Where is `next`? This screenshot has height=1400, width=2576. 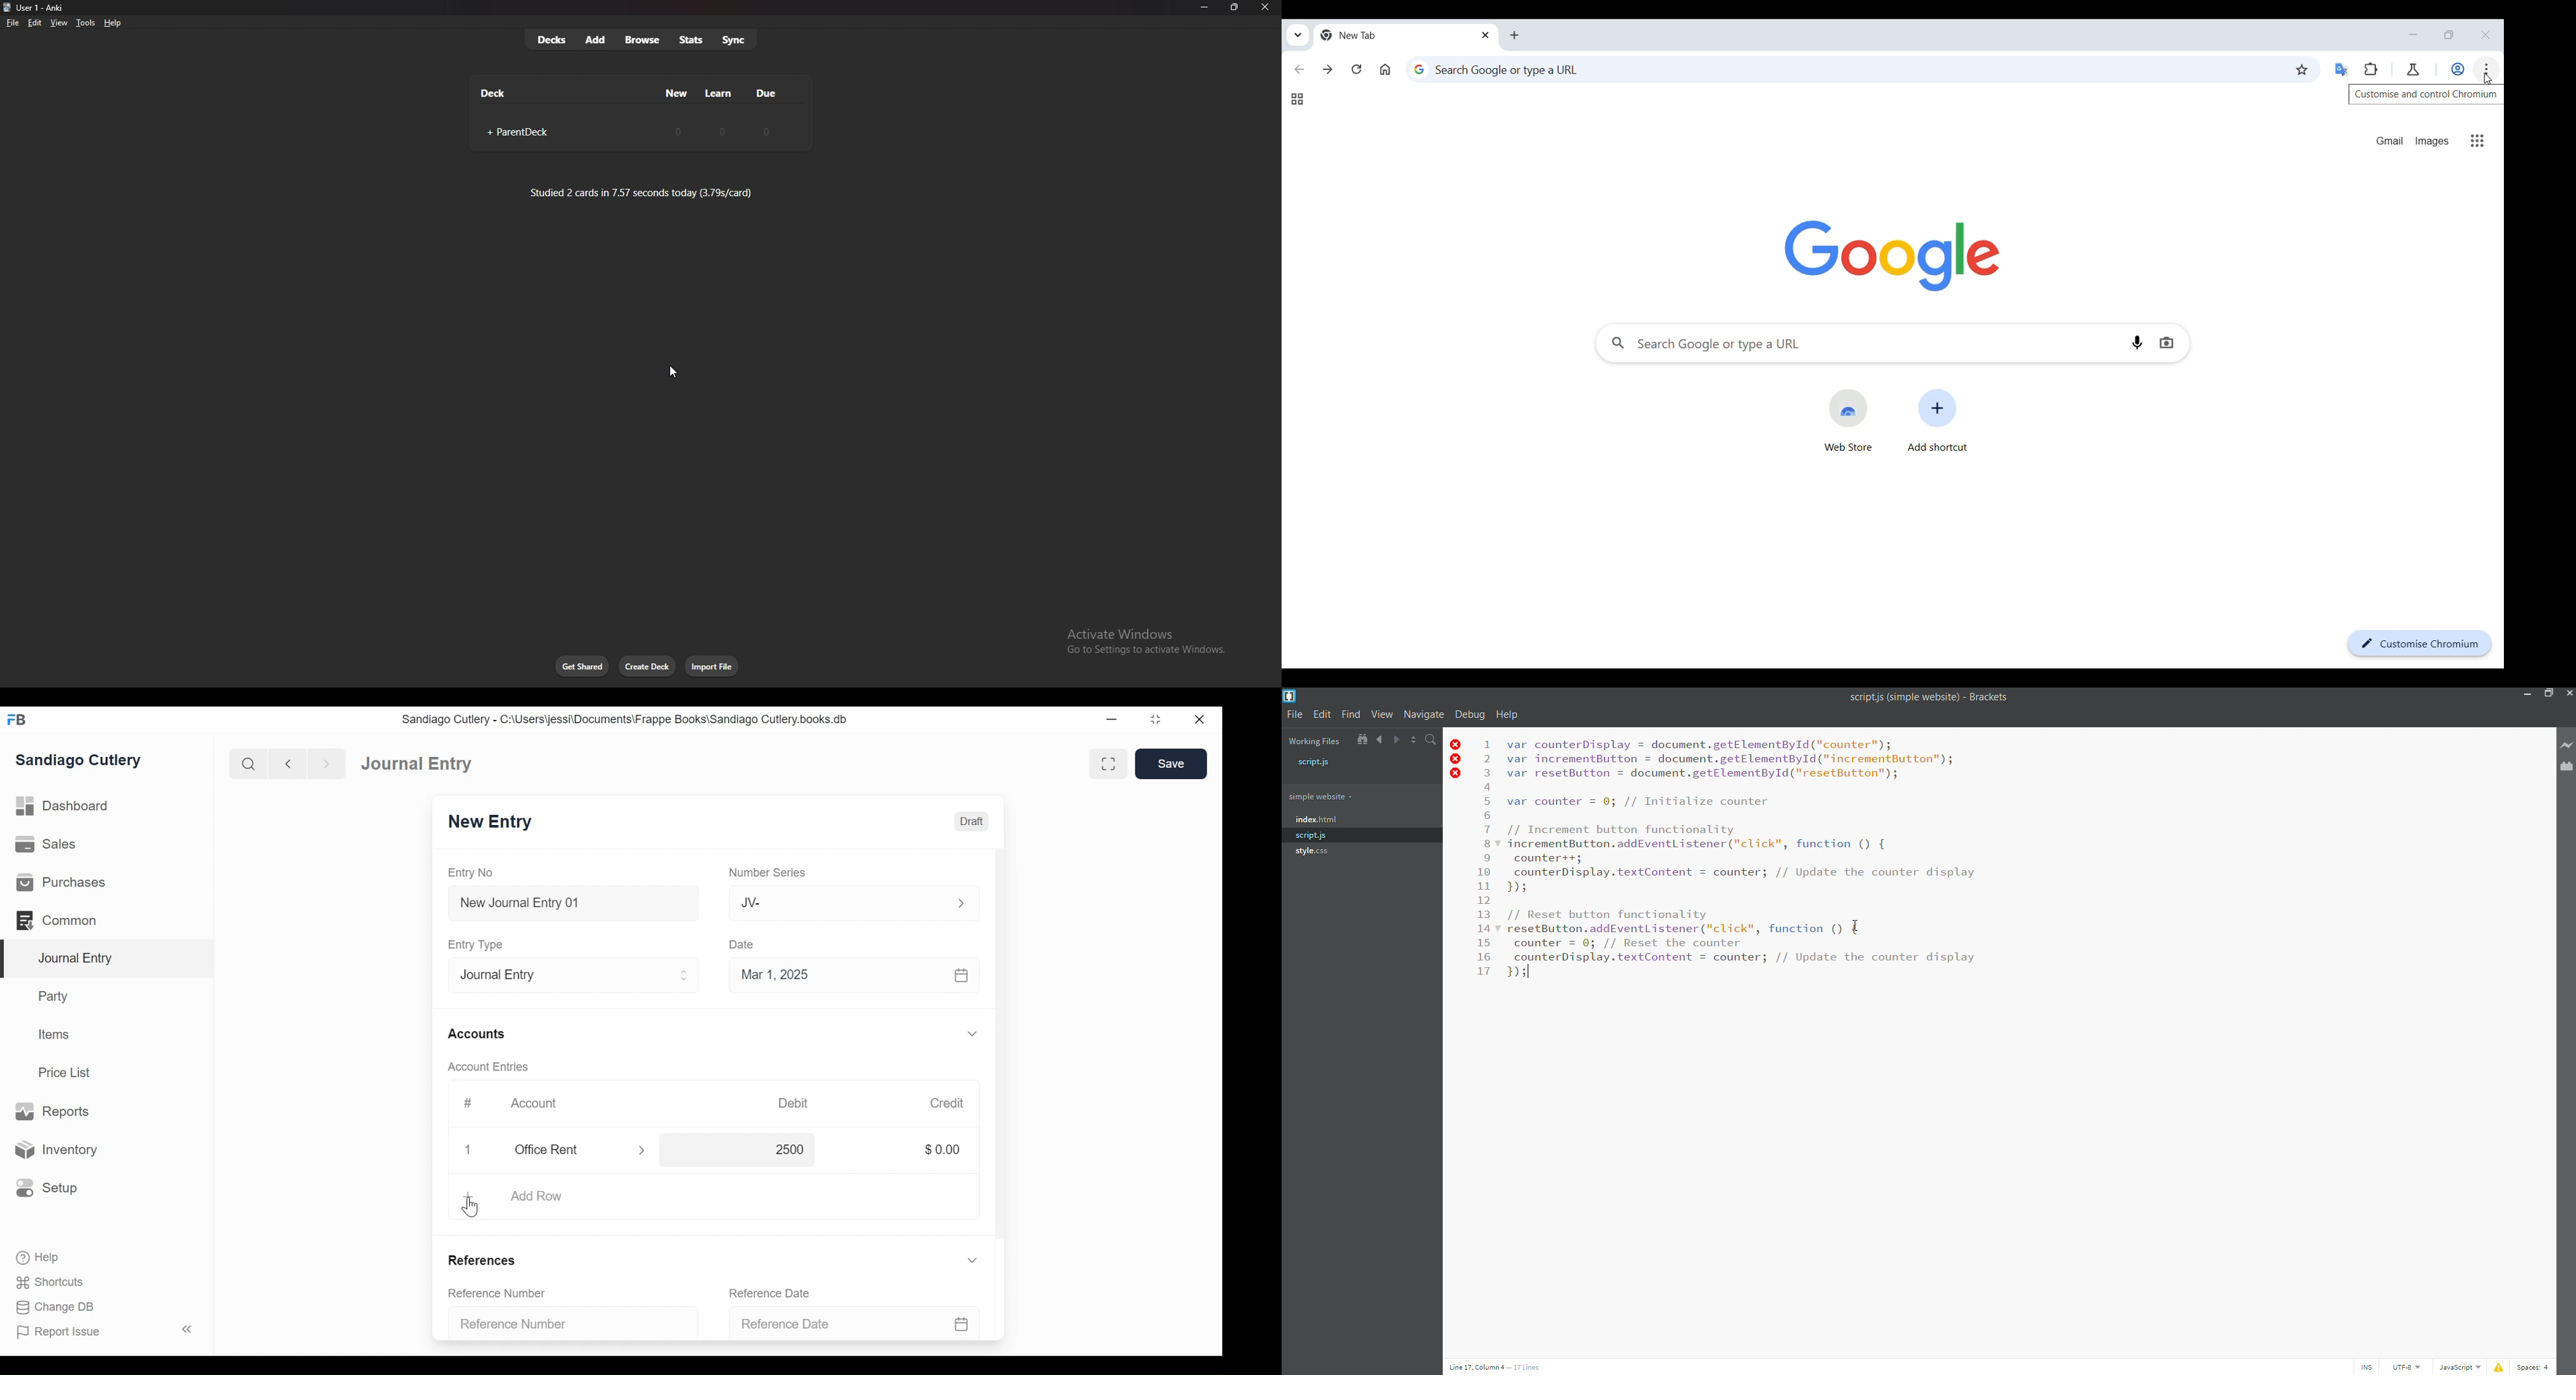 next is located at coordinates (322, 762).